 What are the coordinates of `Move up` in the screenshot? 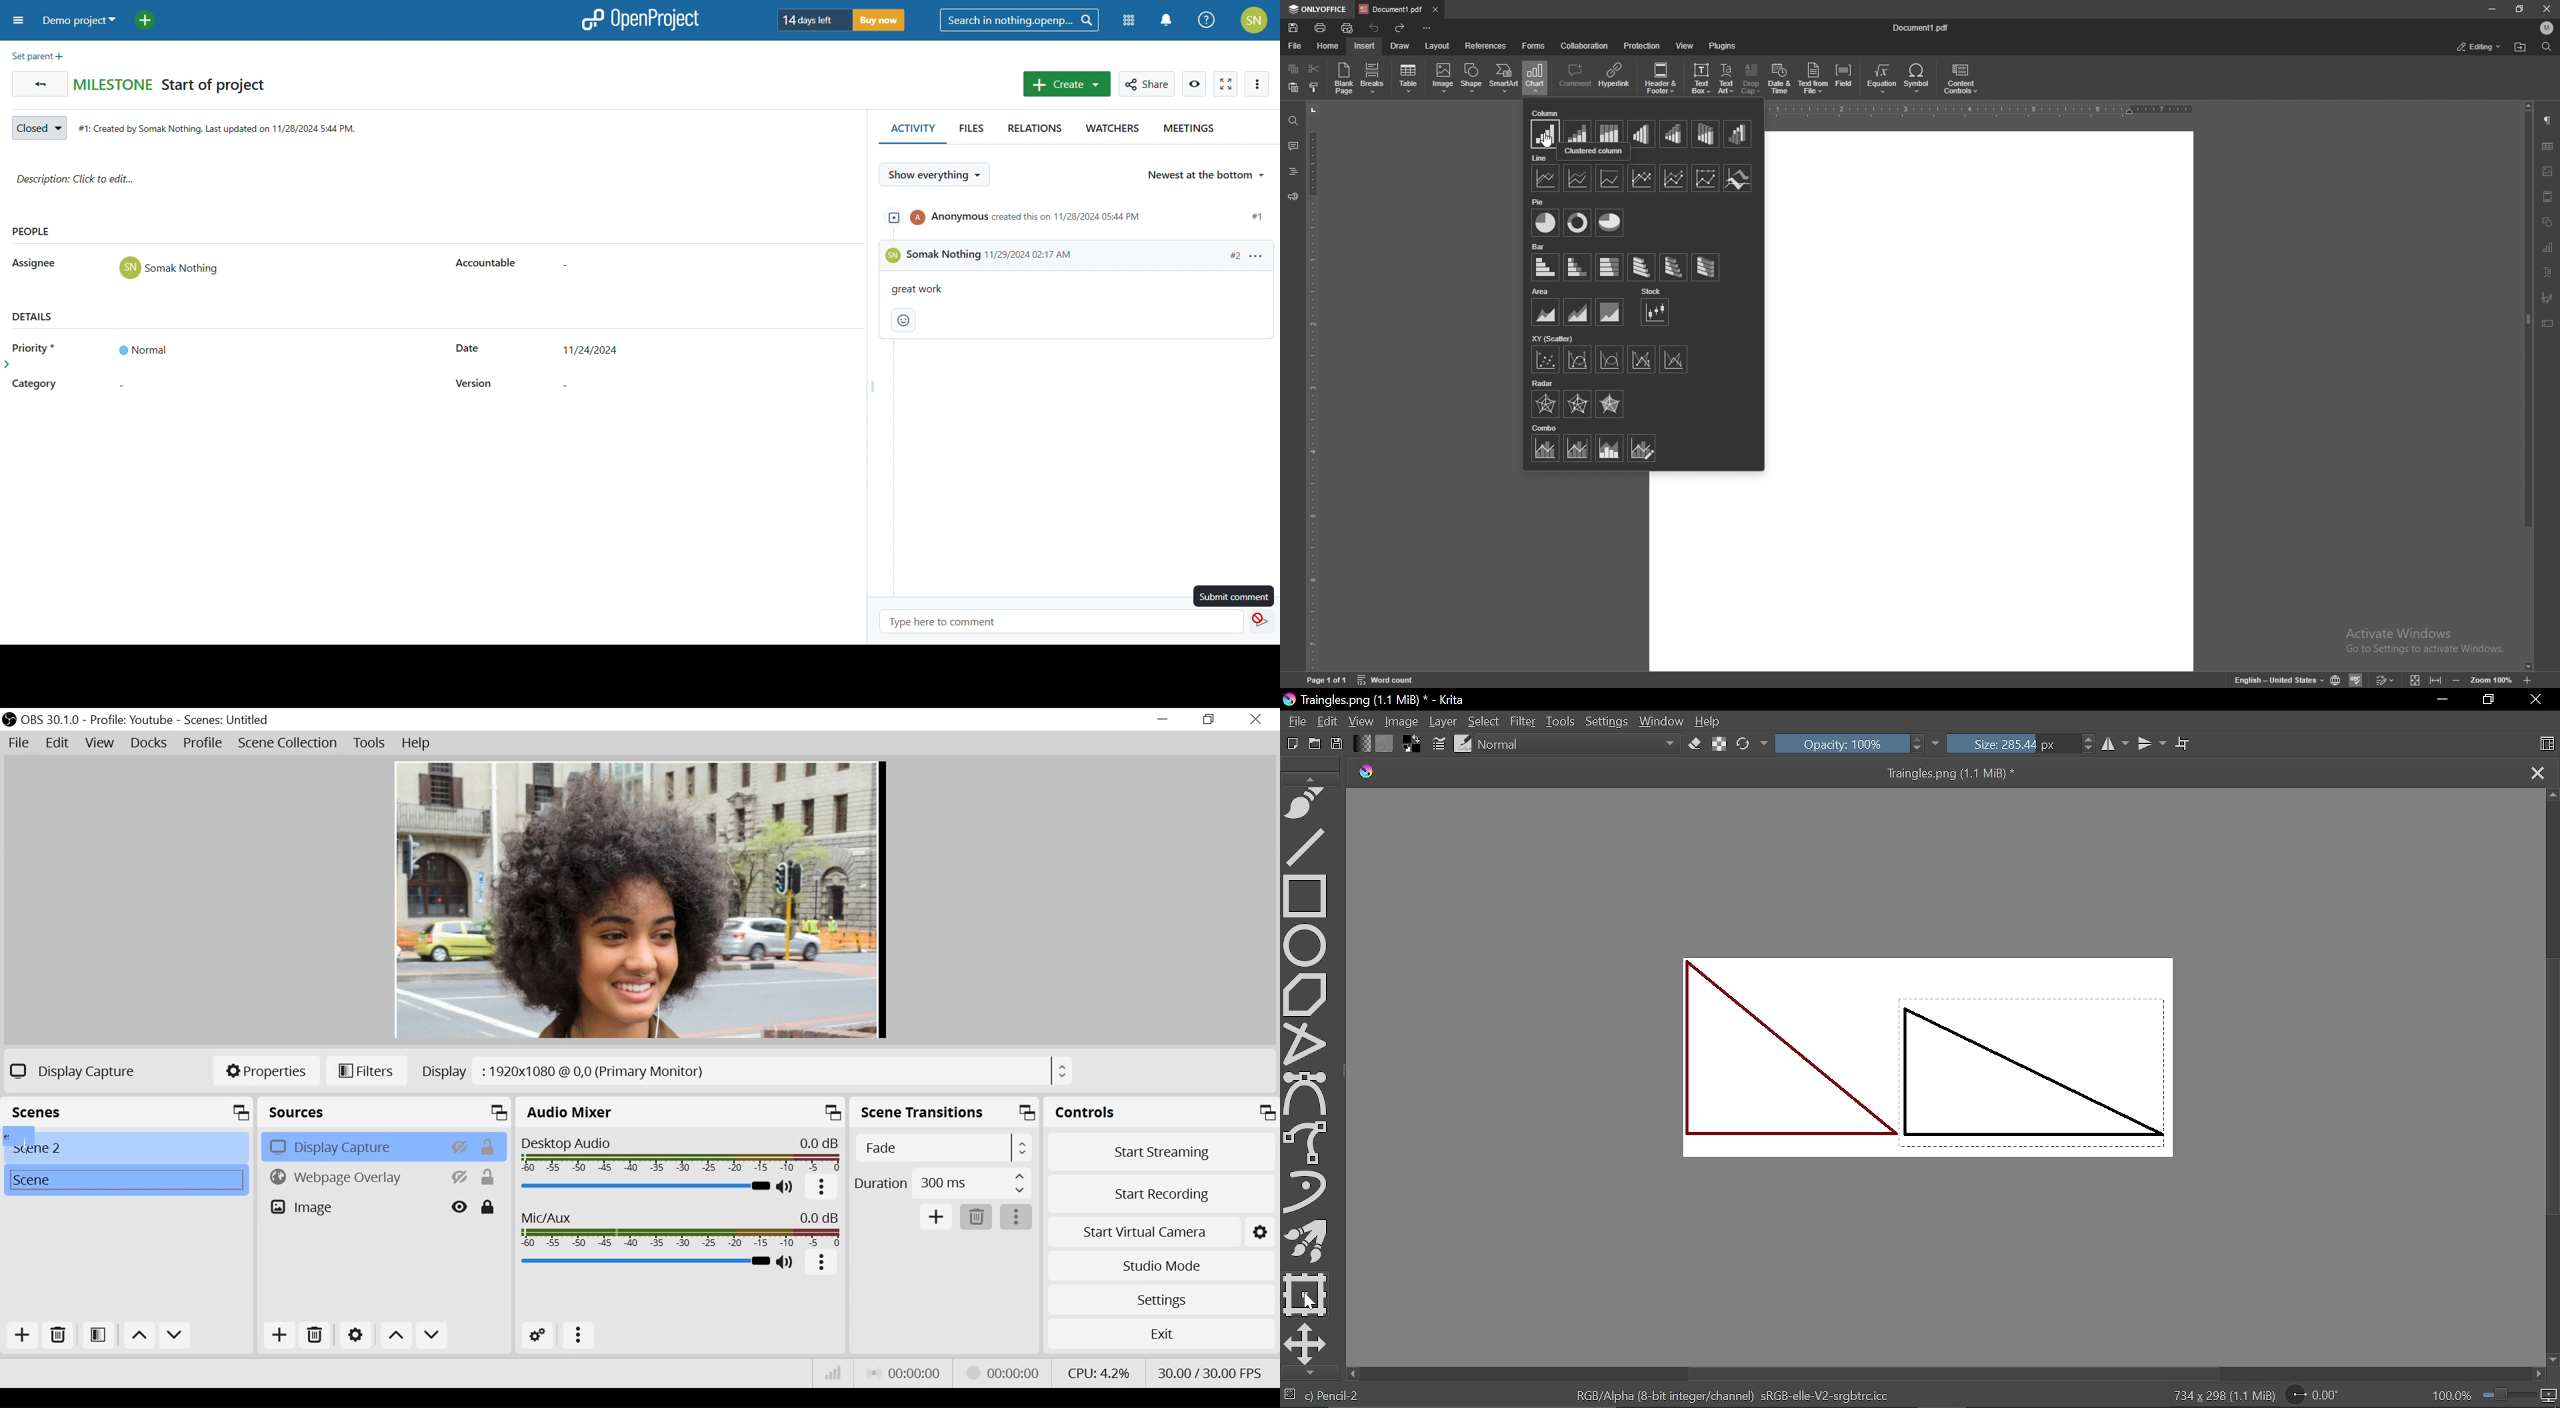 It's located at (395, 1335).